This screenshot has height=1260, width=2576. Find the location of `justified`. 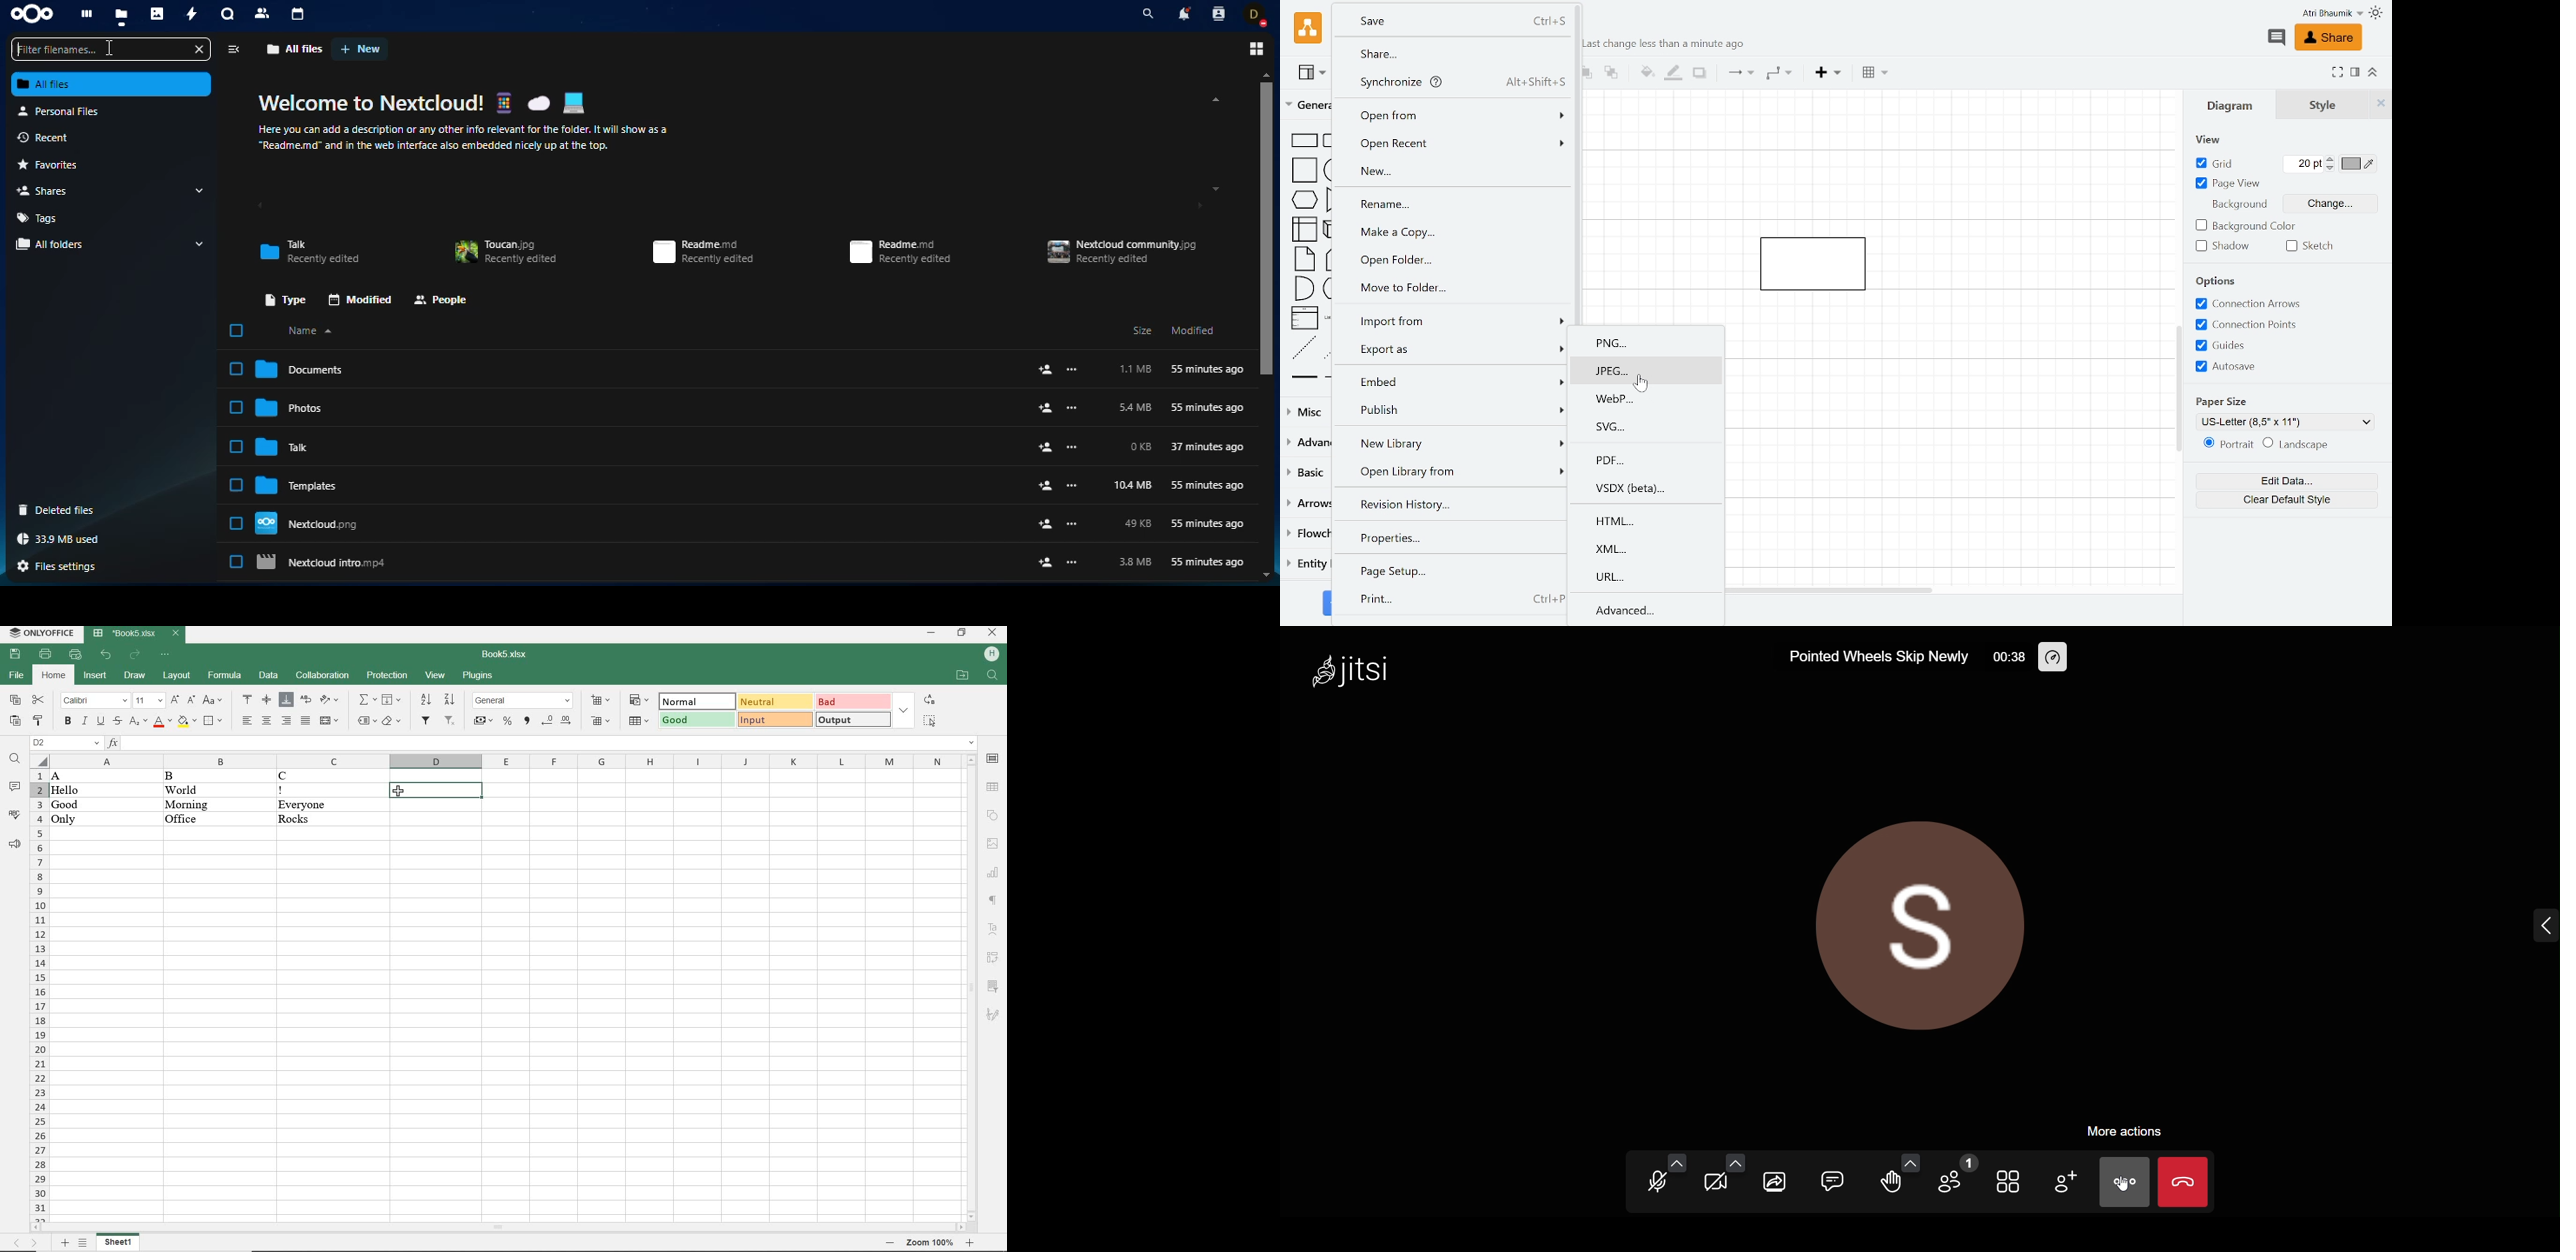

justified is located at coordinates (305, 721).